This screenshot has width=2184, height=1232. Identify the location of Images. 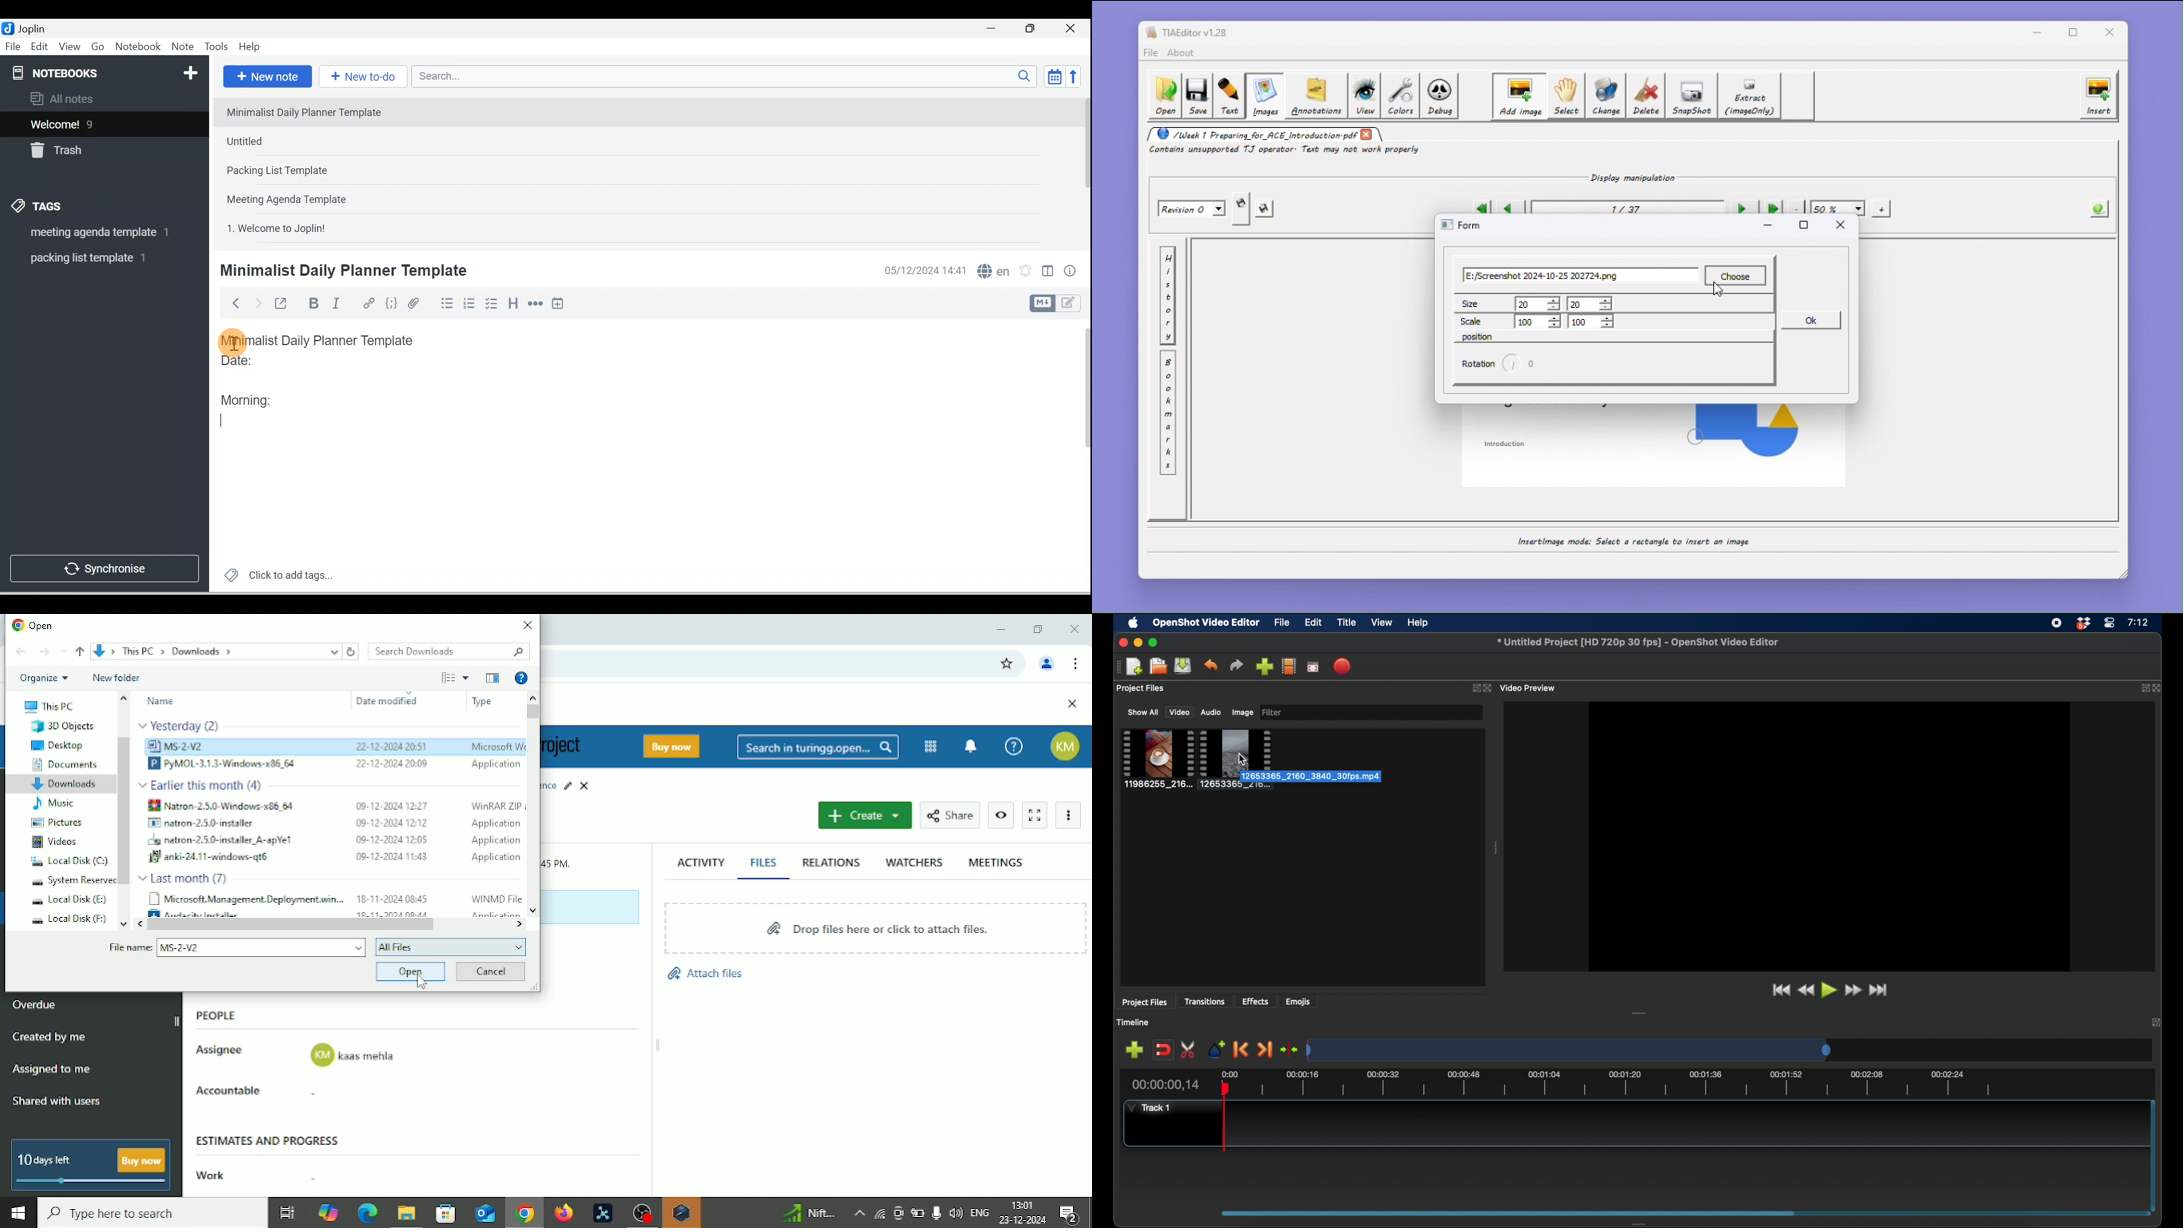
(1263, 96).